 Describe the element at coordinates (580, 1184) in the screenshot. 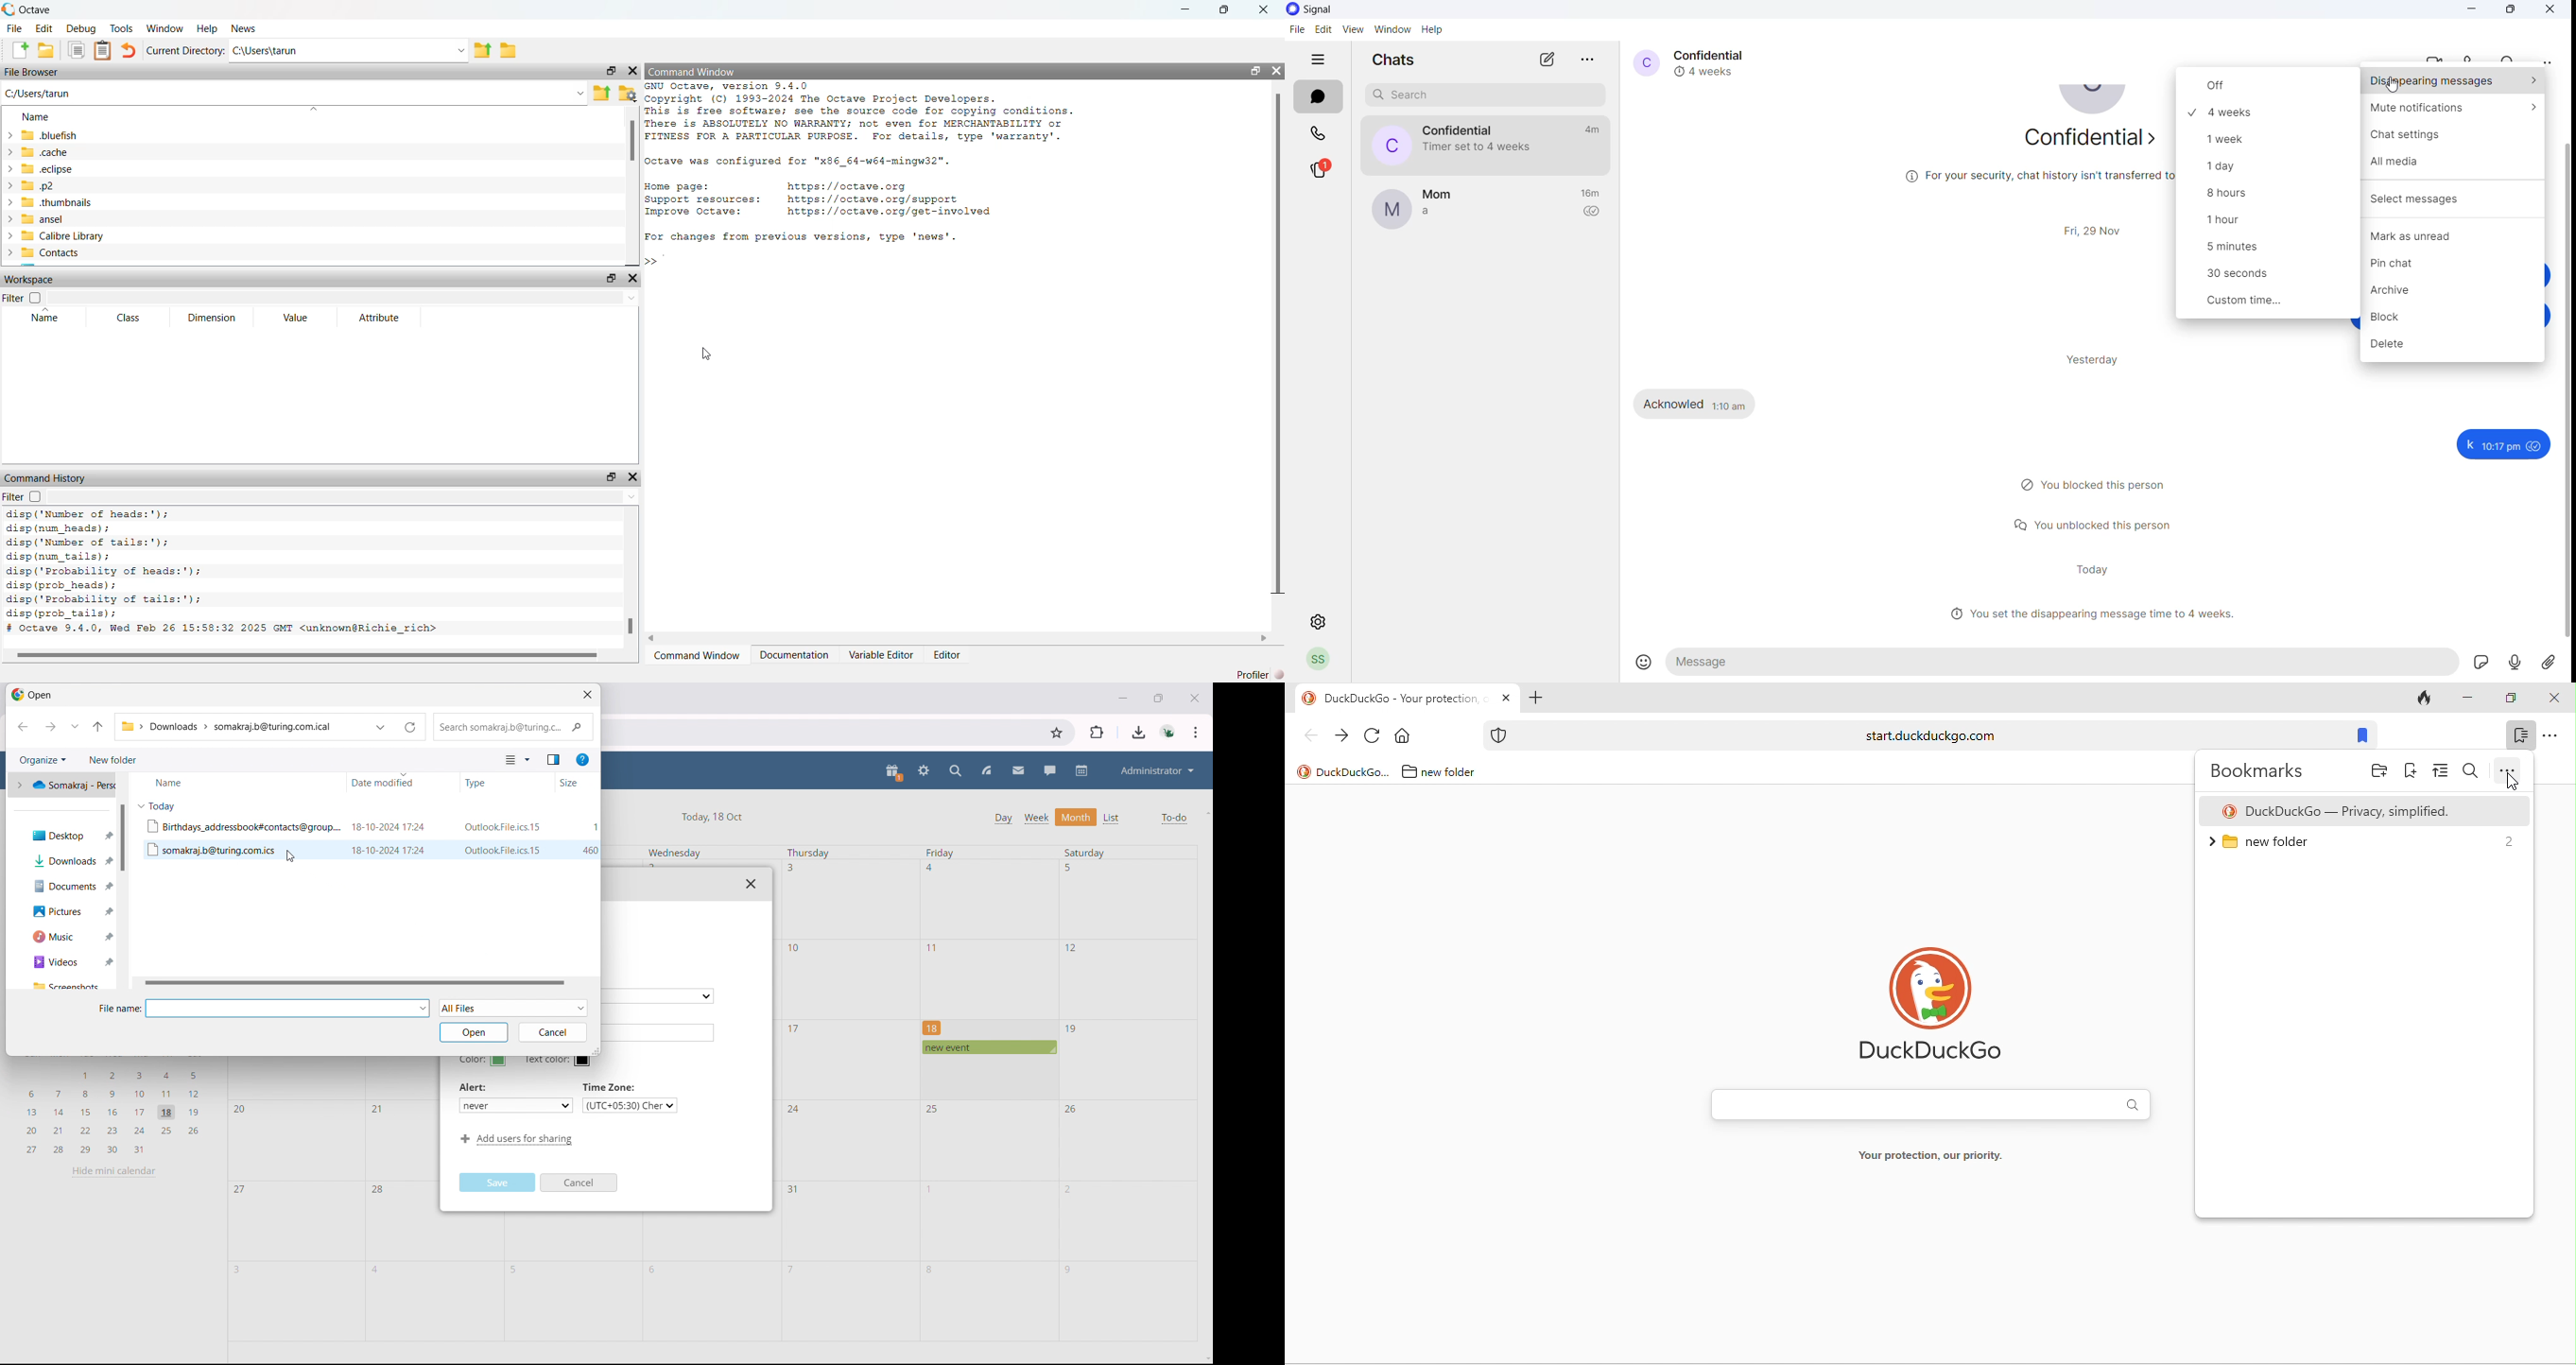

I see `Cancel` at that location.